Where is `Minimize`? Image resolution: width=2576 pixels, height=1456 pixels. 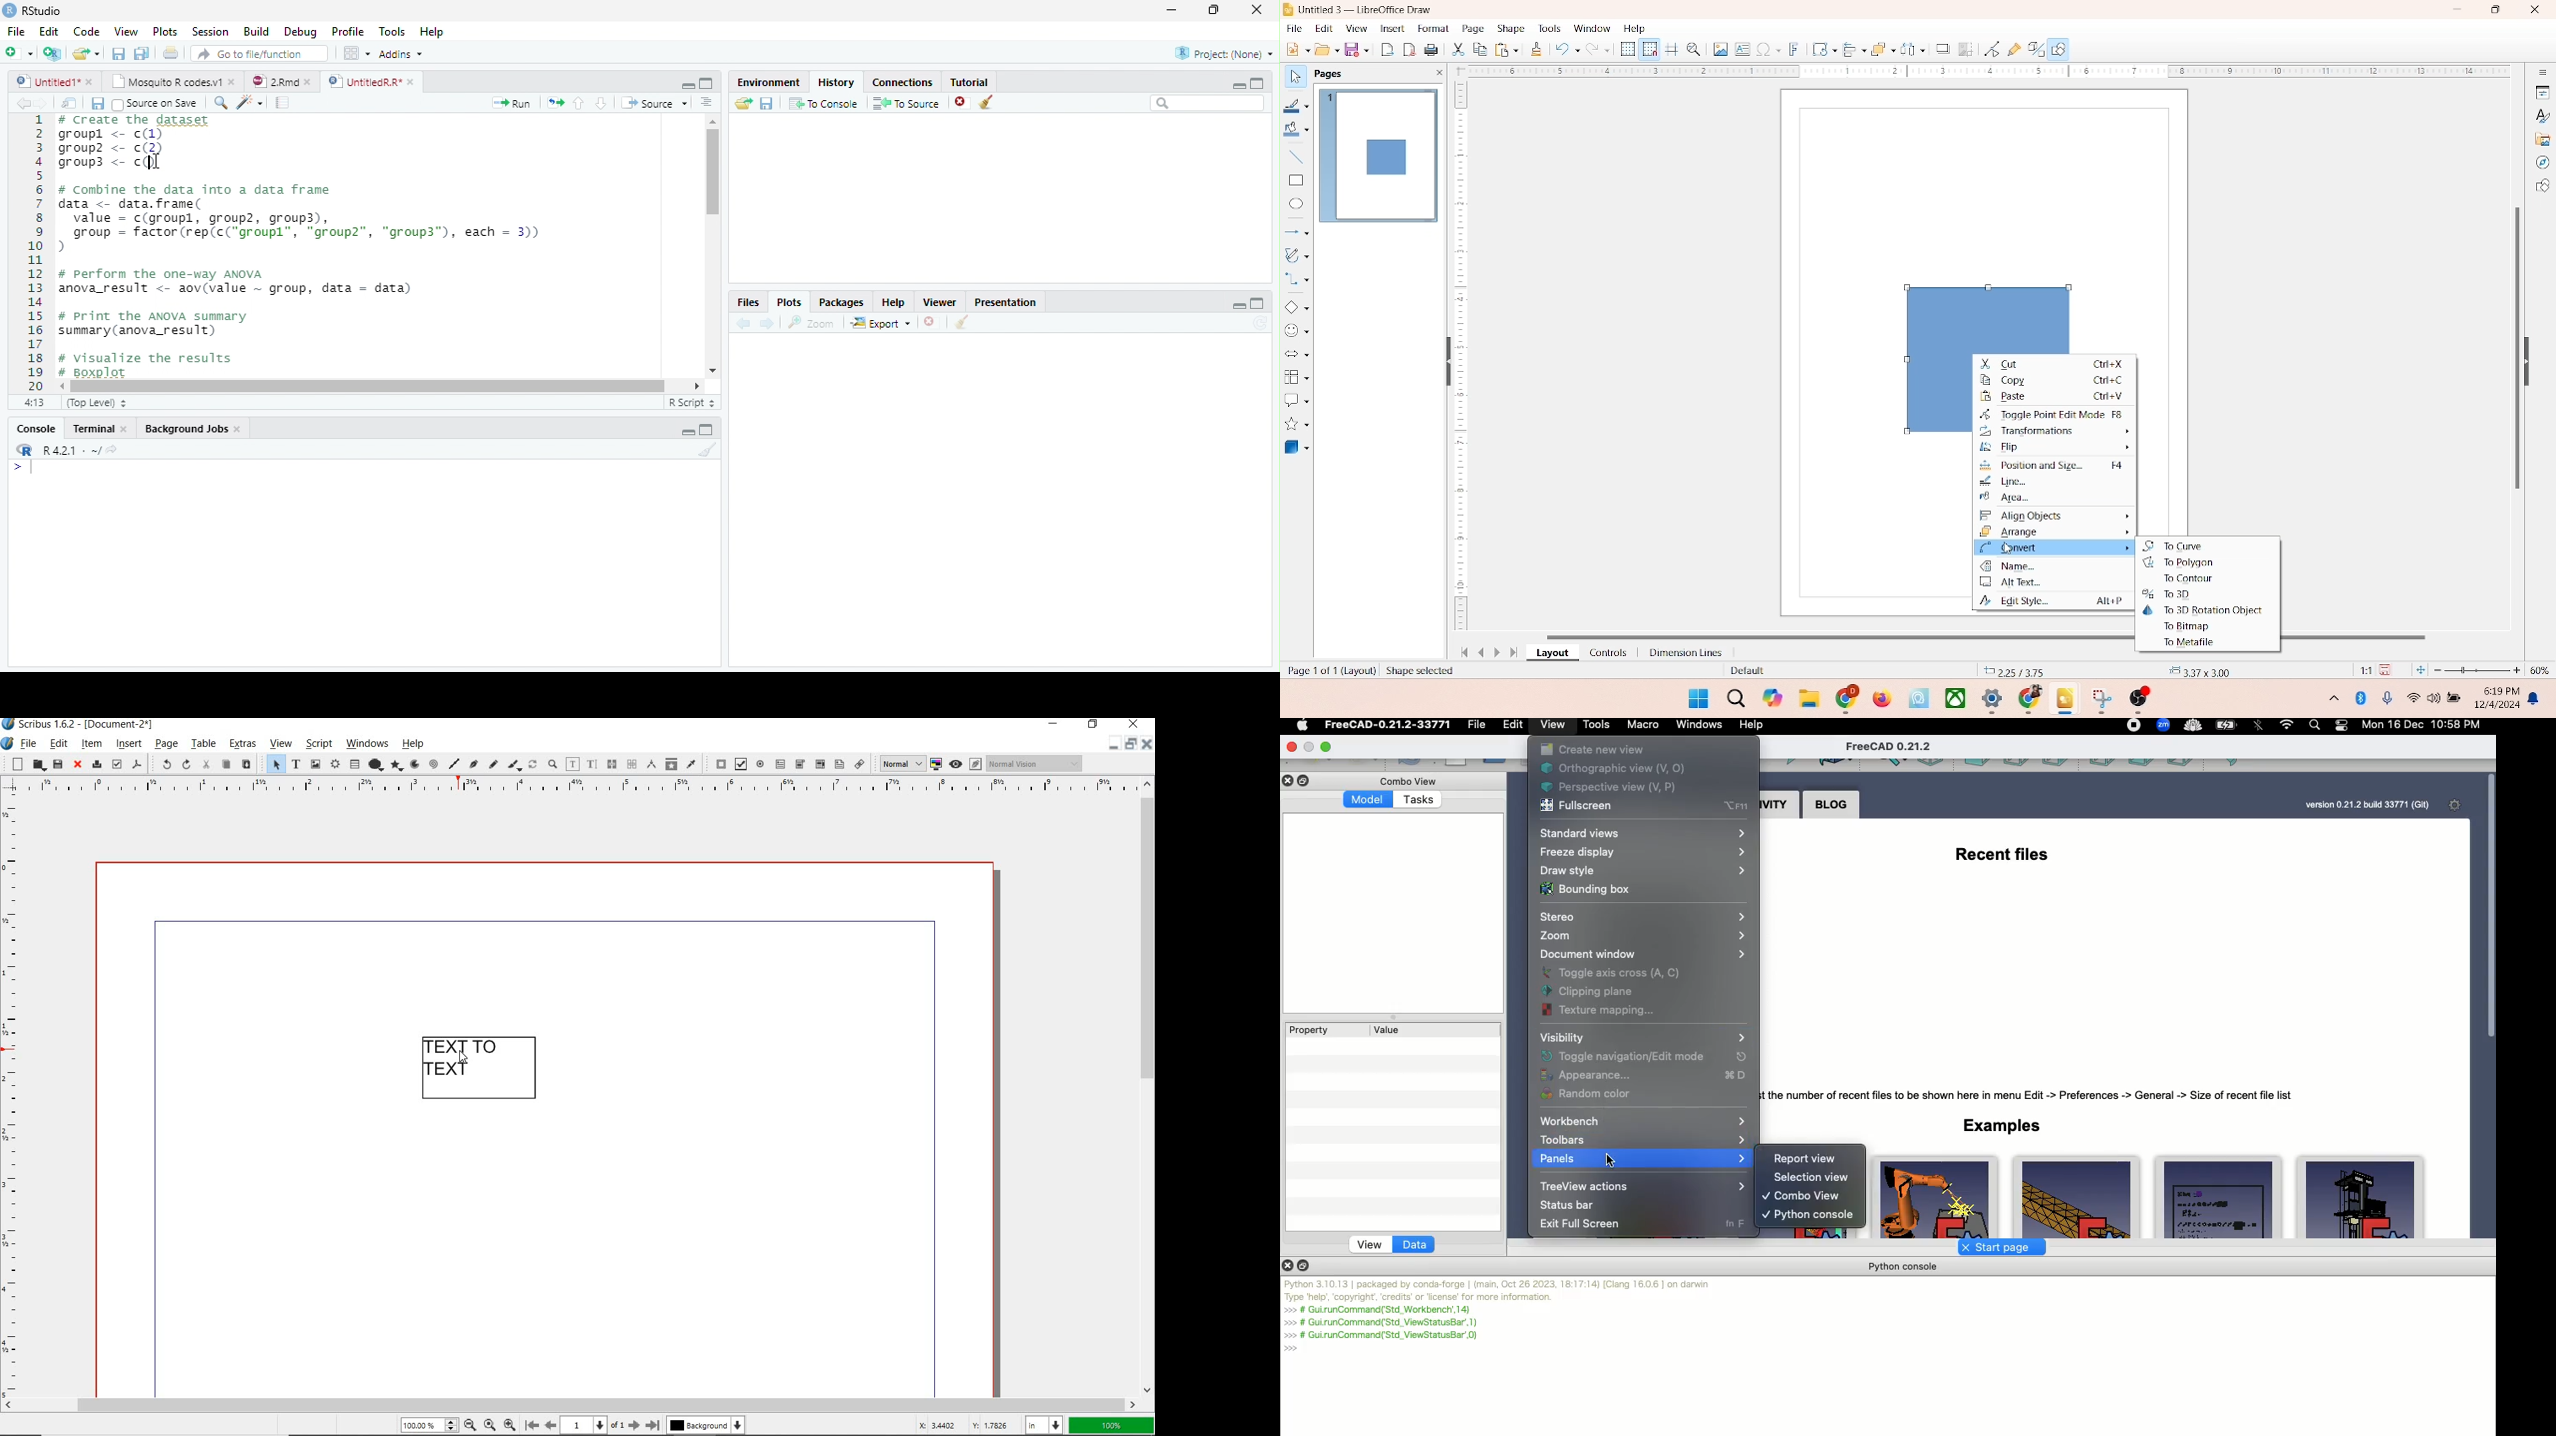 Minimize is located at coordinates (685, 84).